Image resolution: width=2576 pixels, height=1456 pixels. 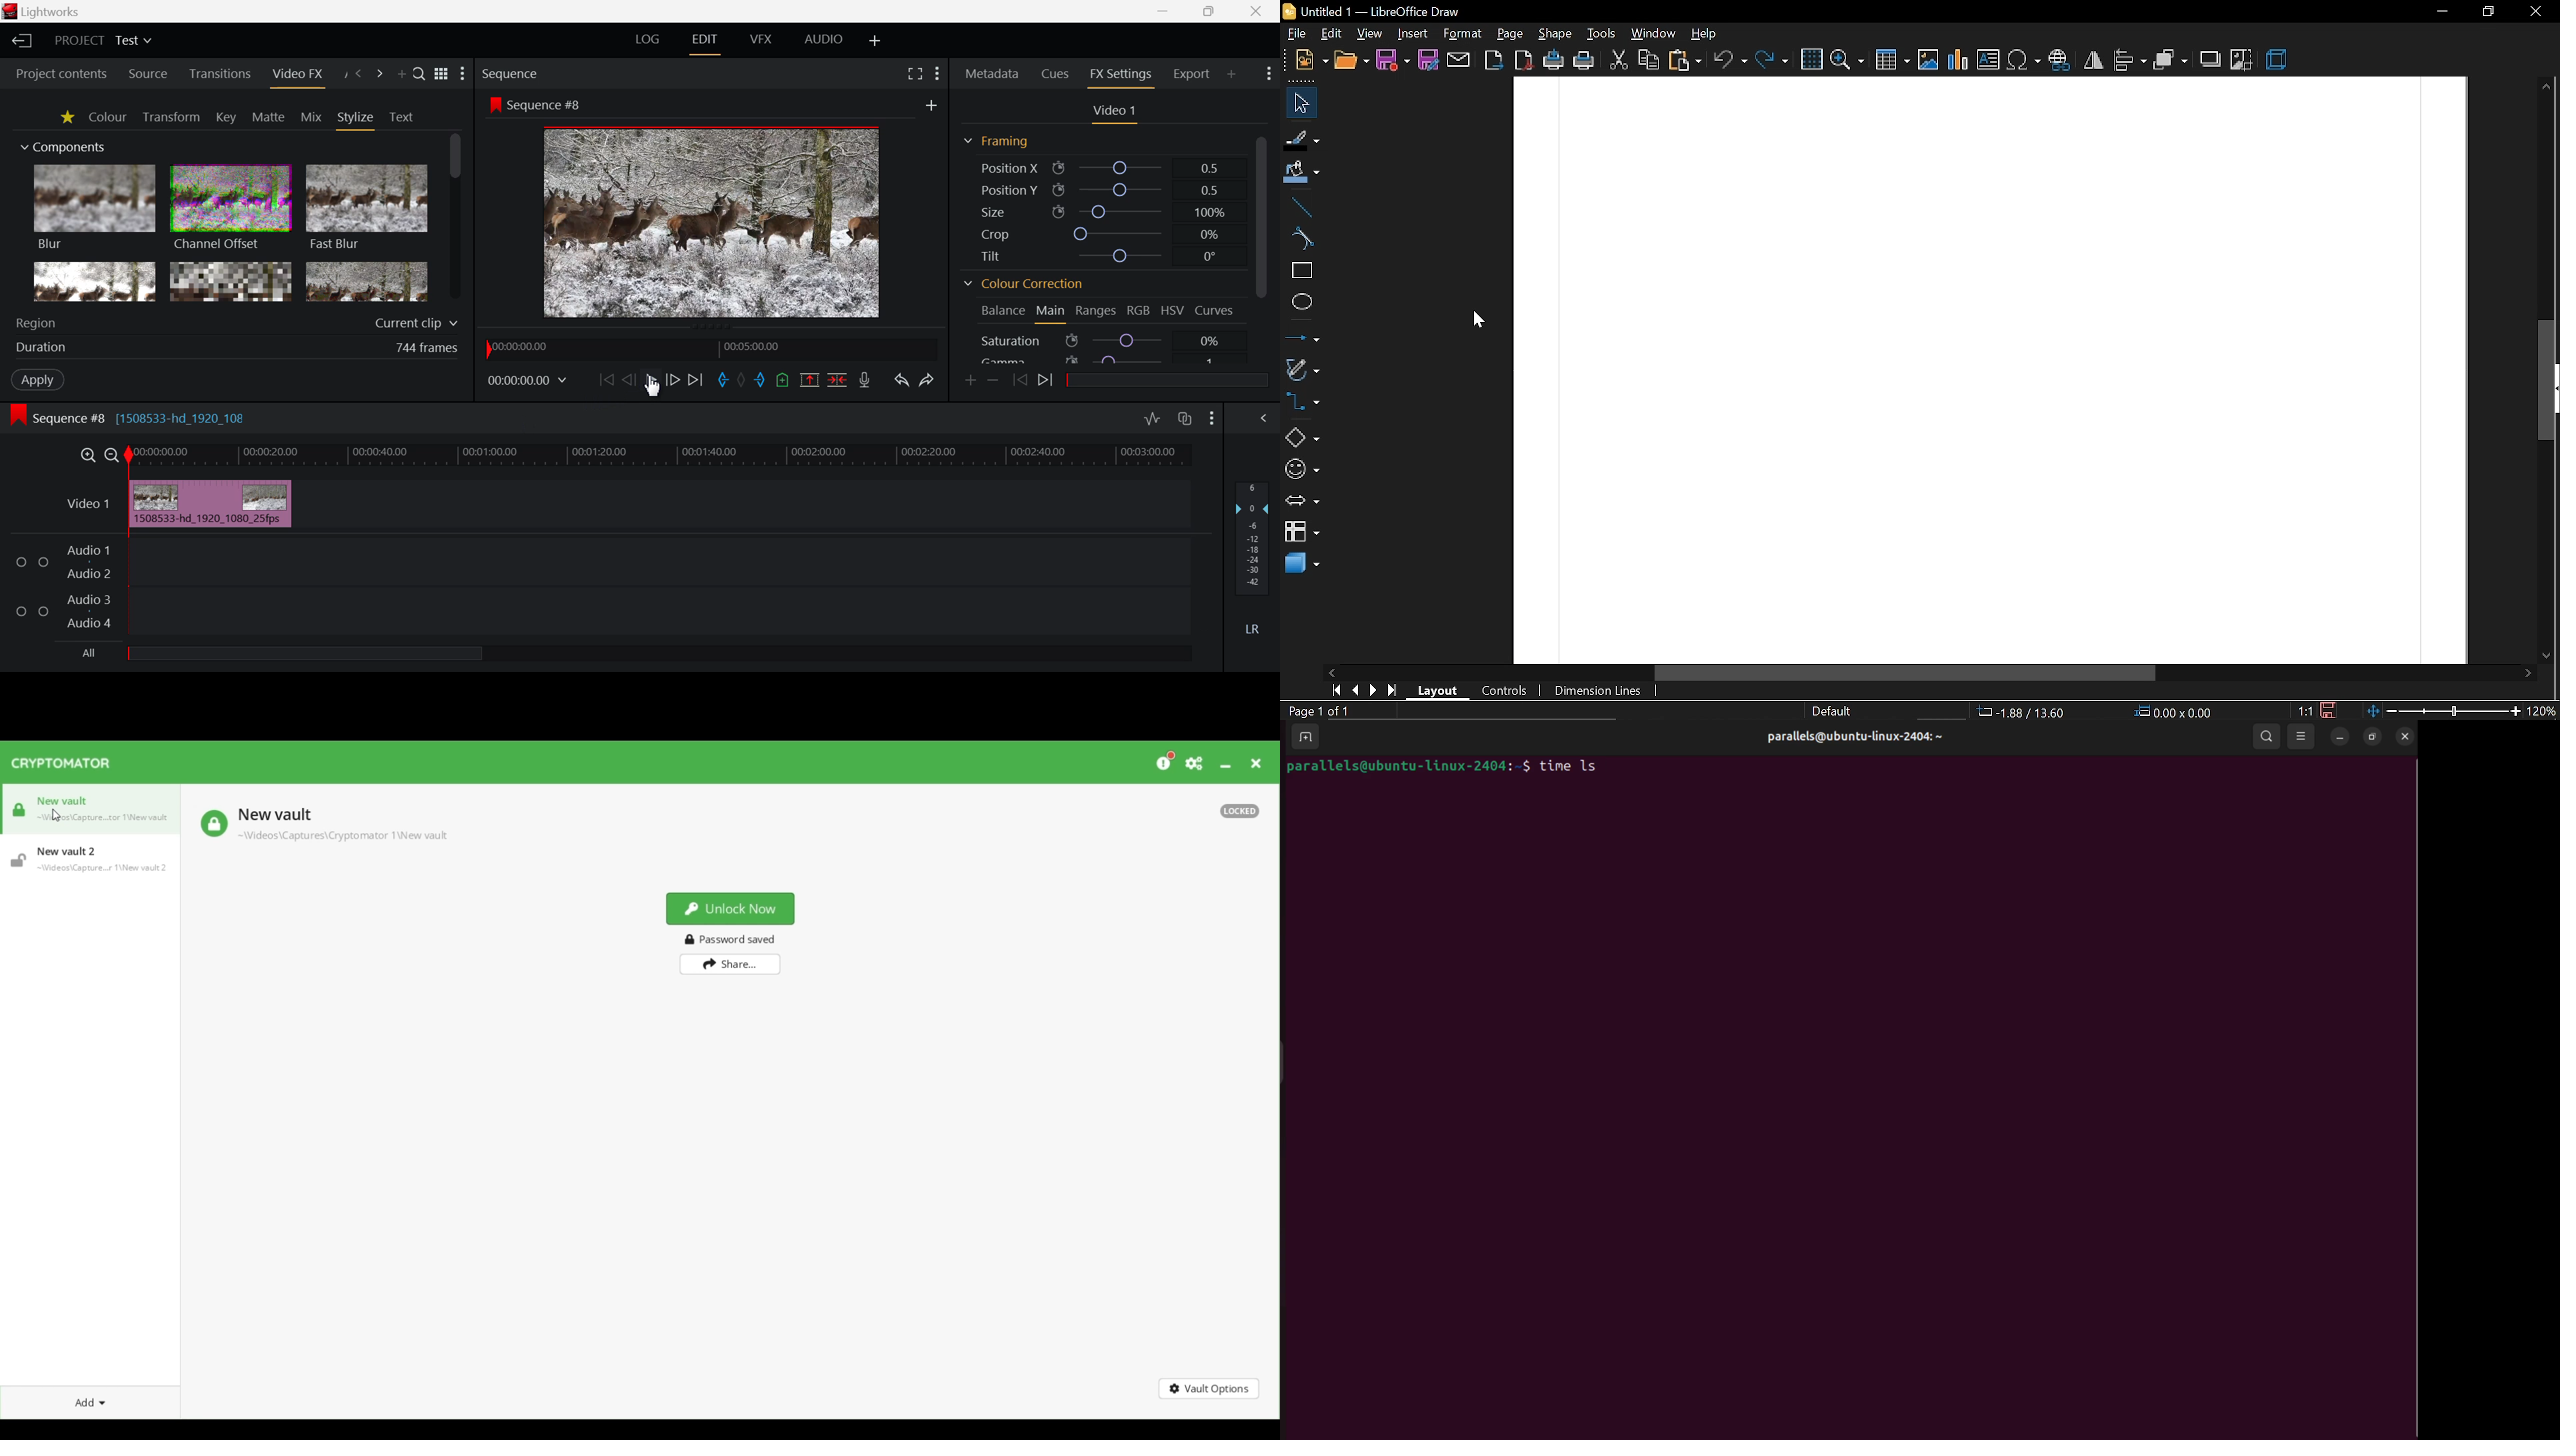 I want to click on 3d shapes, so click(x=1299, y=564).